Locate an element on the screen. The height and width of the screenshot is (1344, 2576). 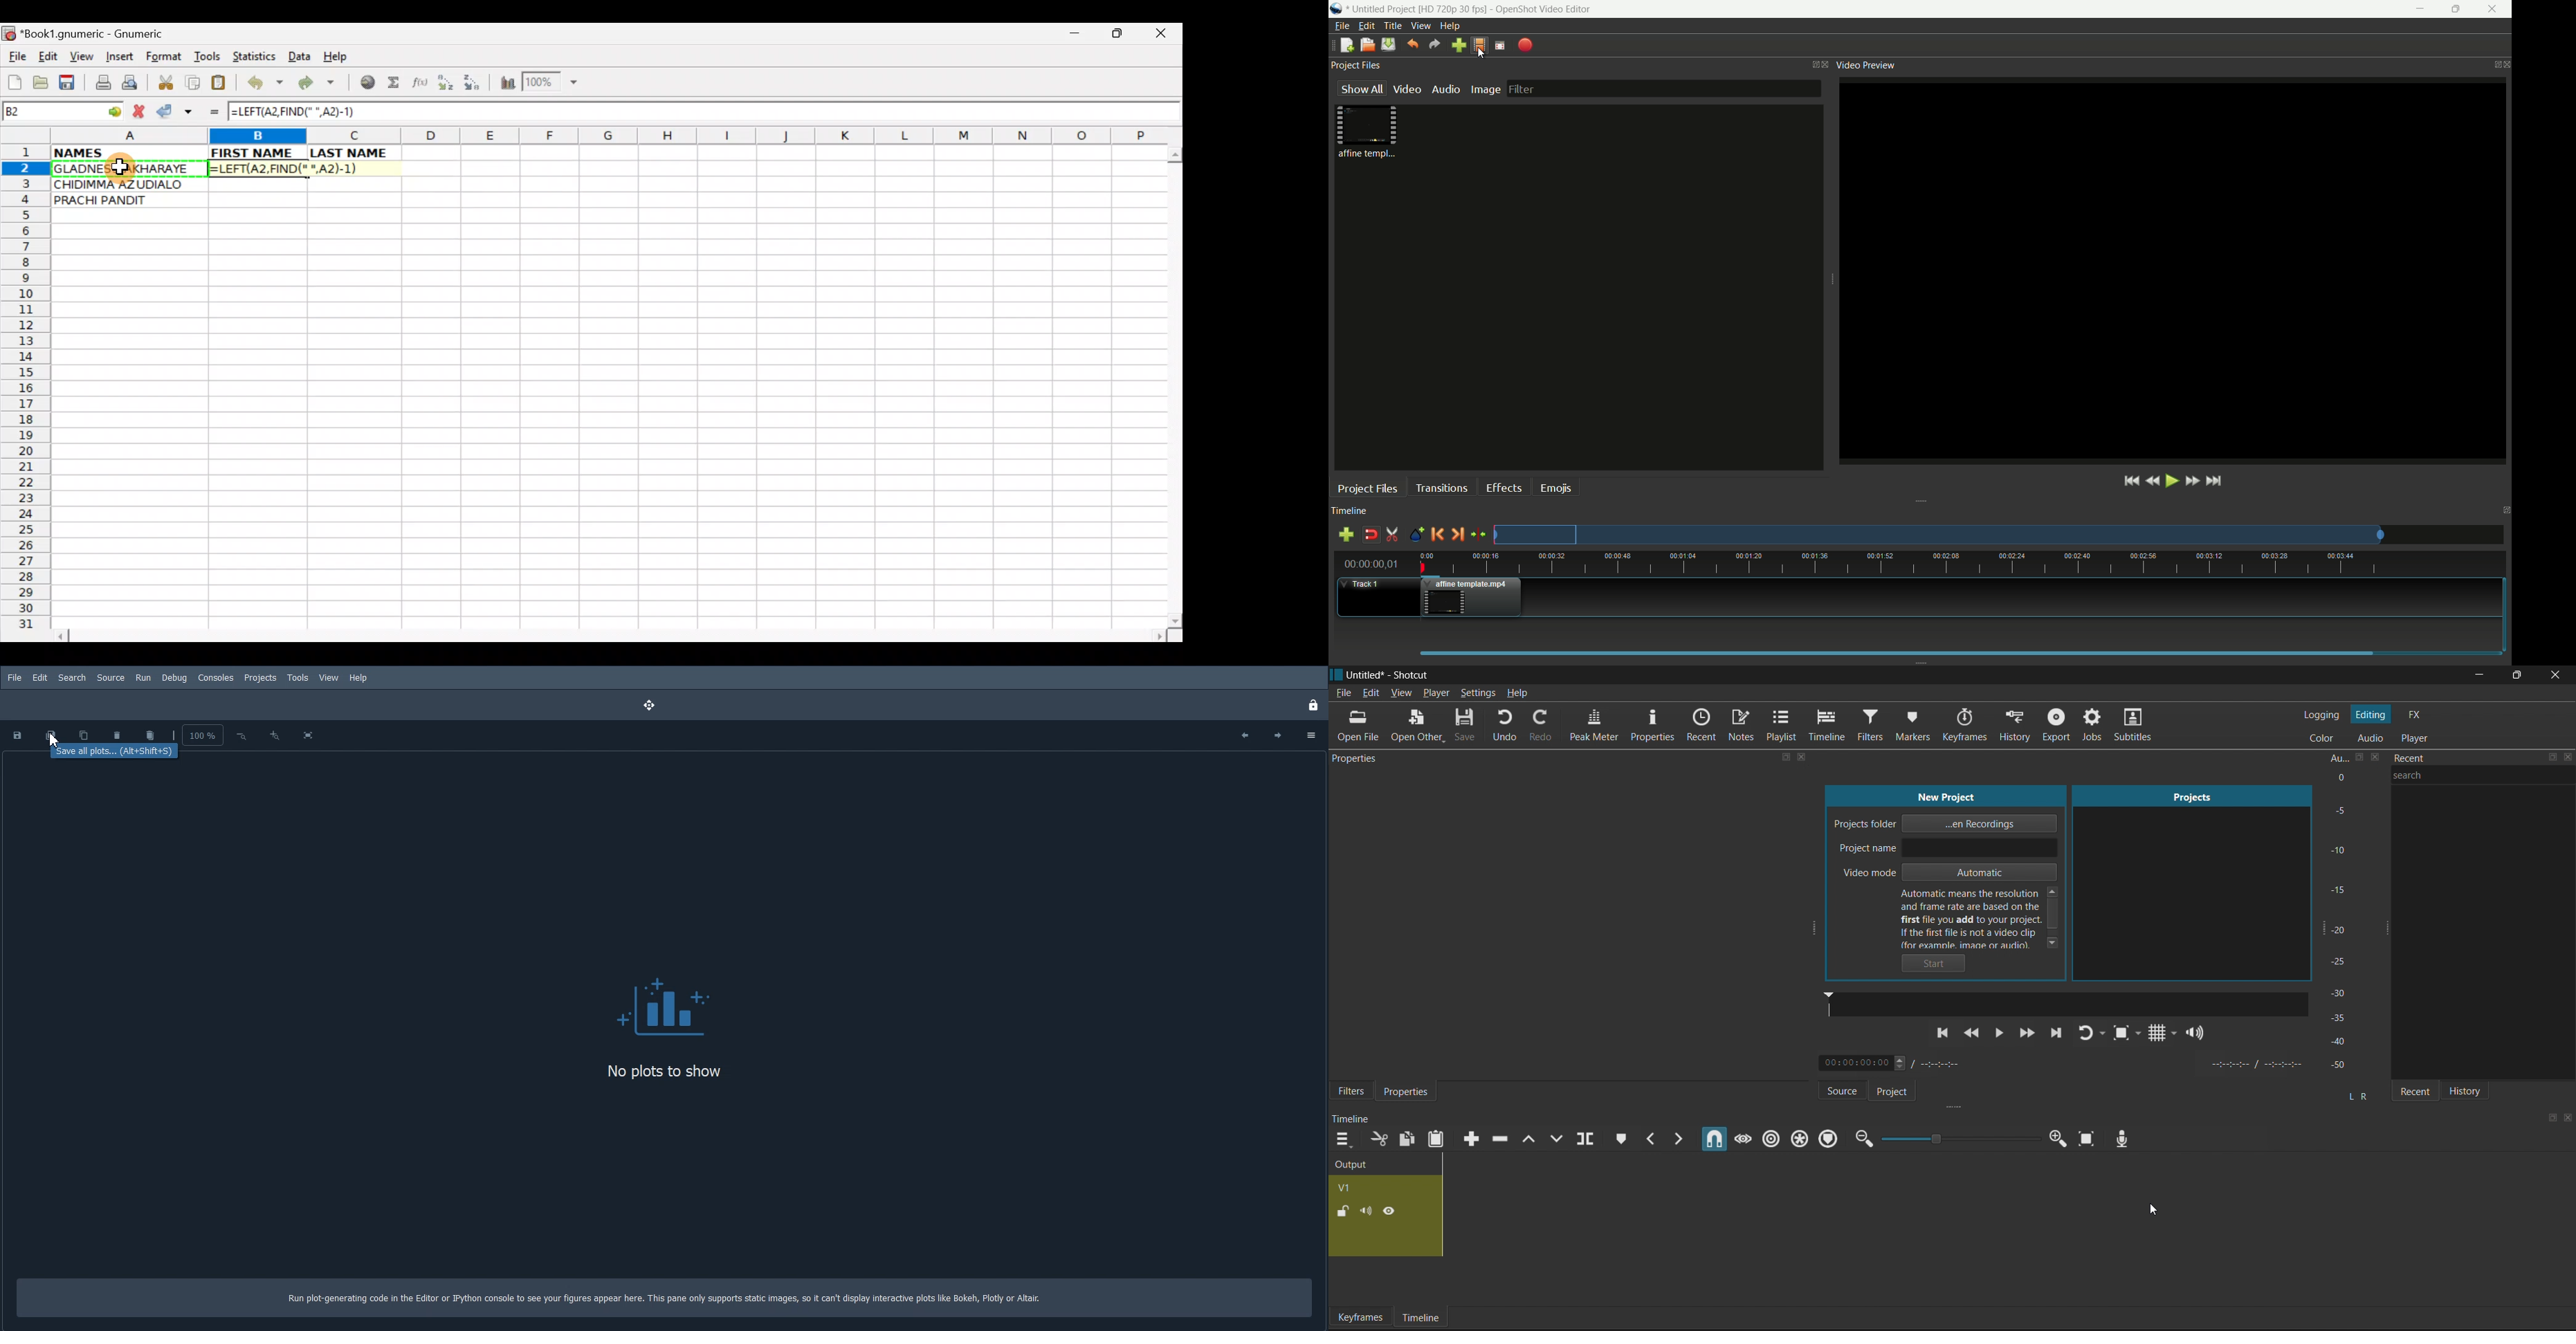
Next is located at coordinates (2057, 1035).